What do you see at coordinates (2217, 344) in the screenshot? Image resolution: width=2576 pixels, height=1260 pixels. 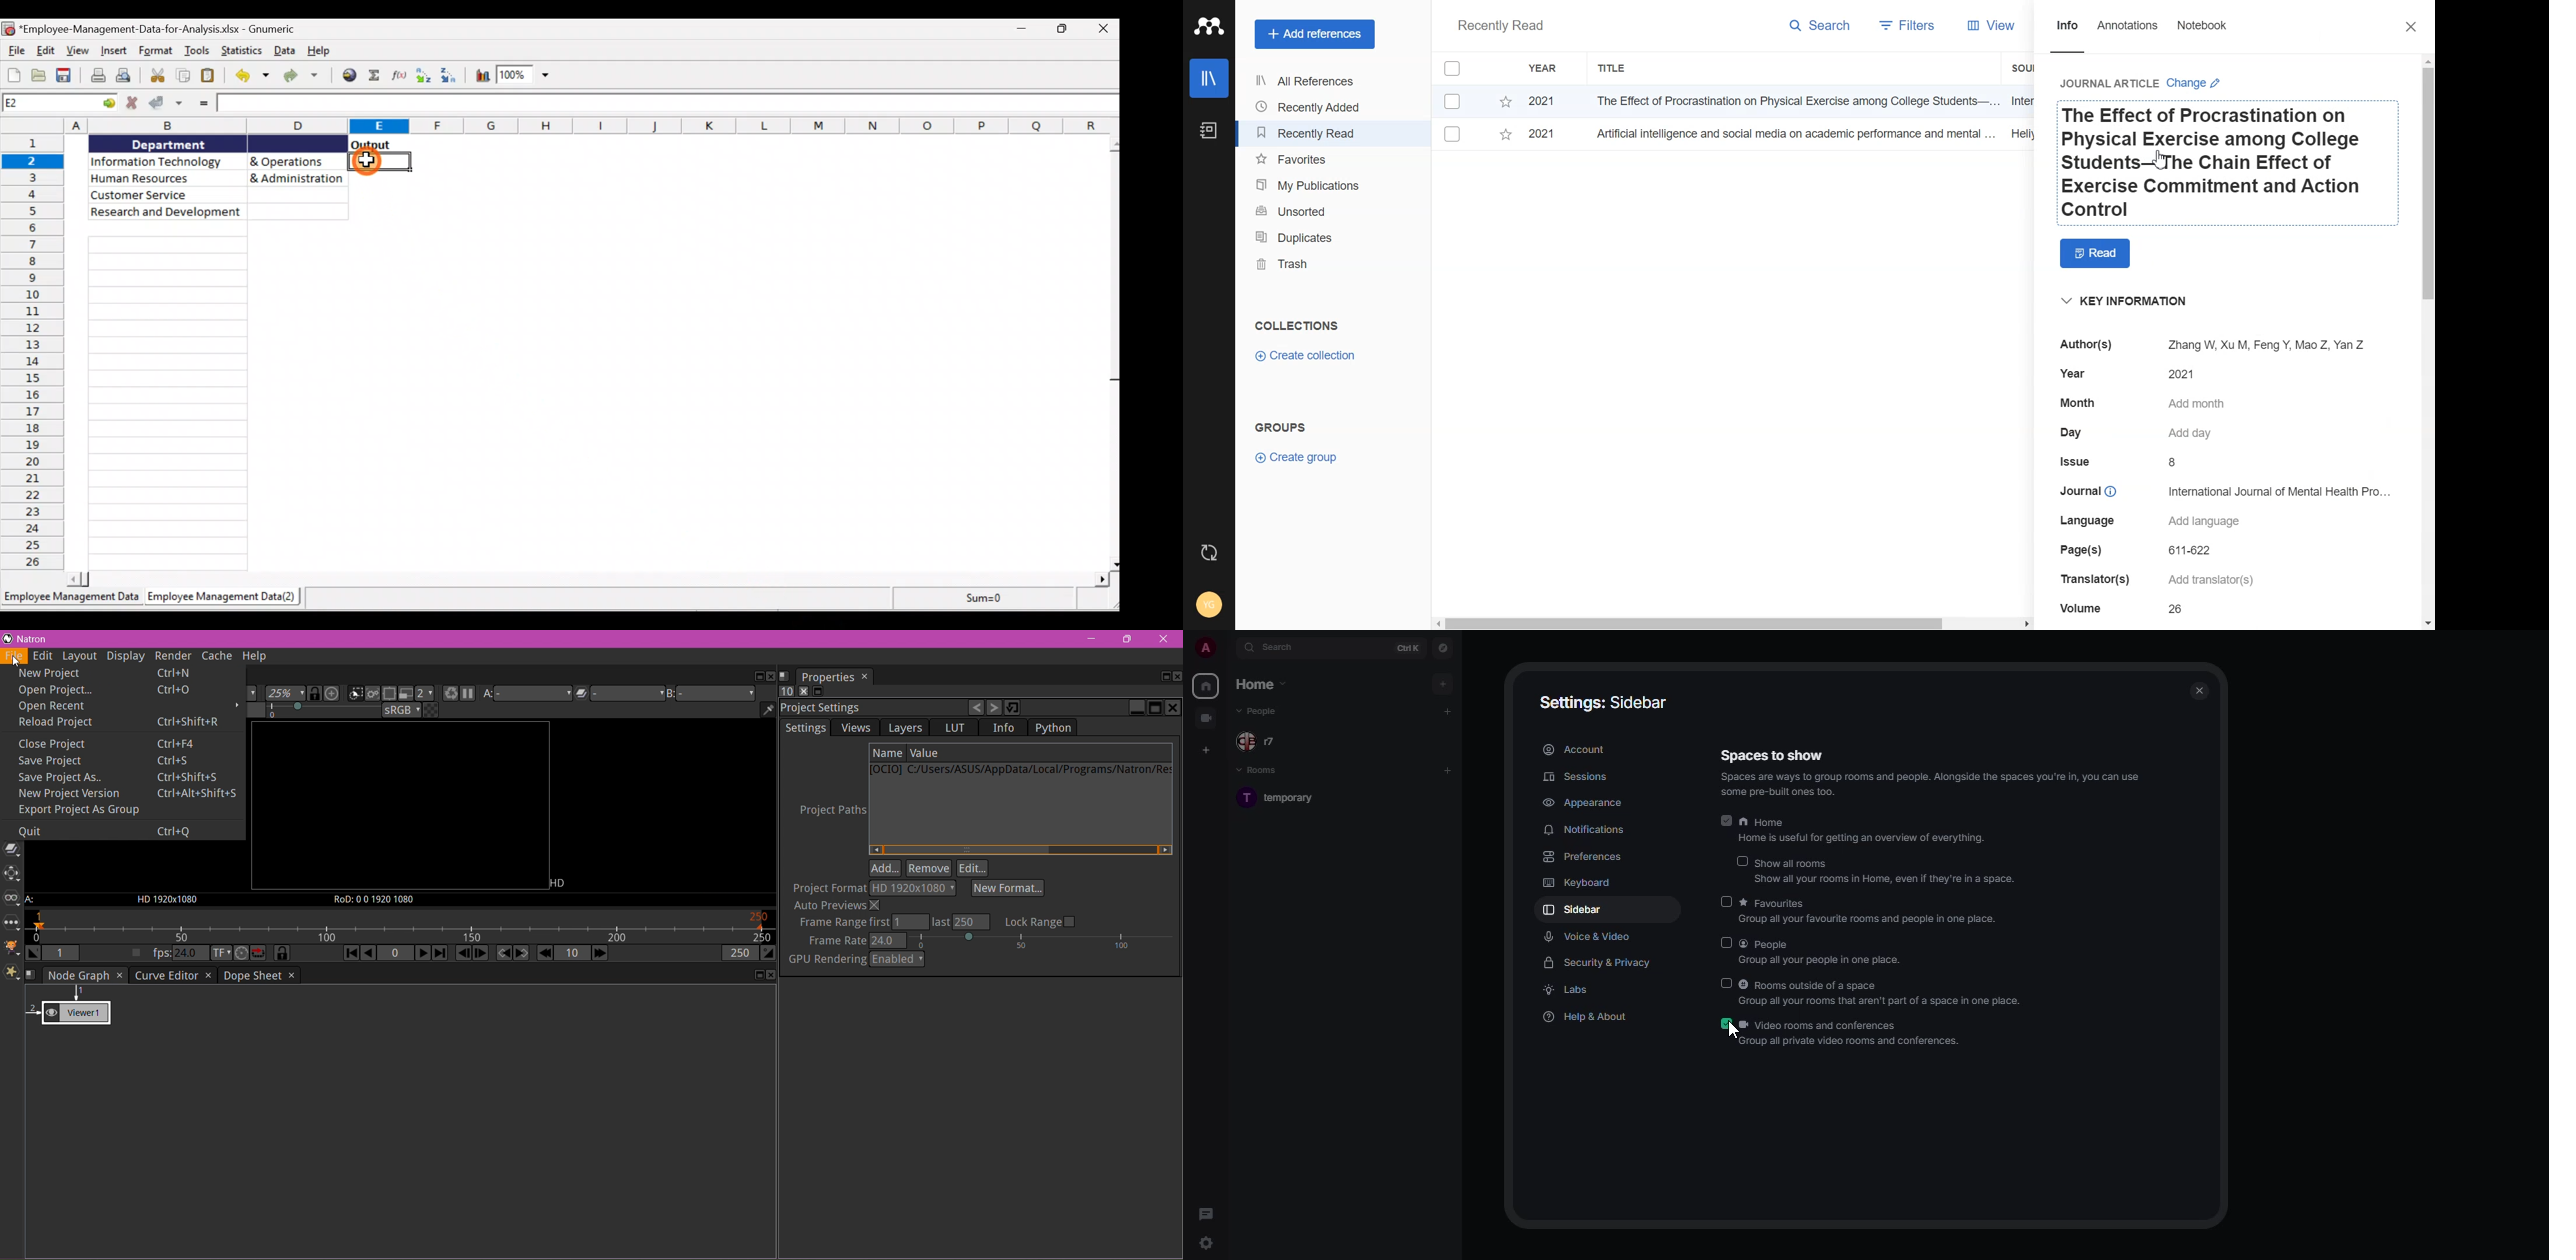 I see `Author(s) Zhang W, Xu M, Feng Y, Mao Z, Yan Z` at bounding box center [2217, 344].